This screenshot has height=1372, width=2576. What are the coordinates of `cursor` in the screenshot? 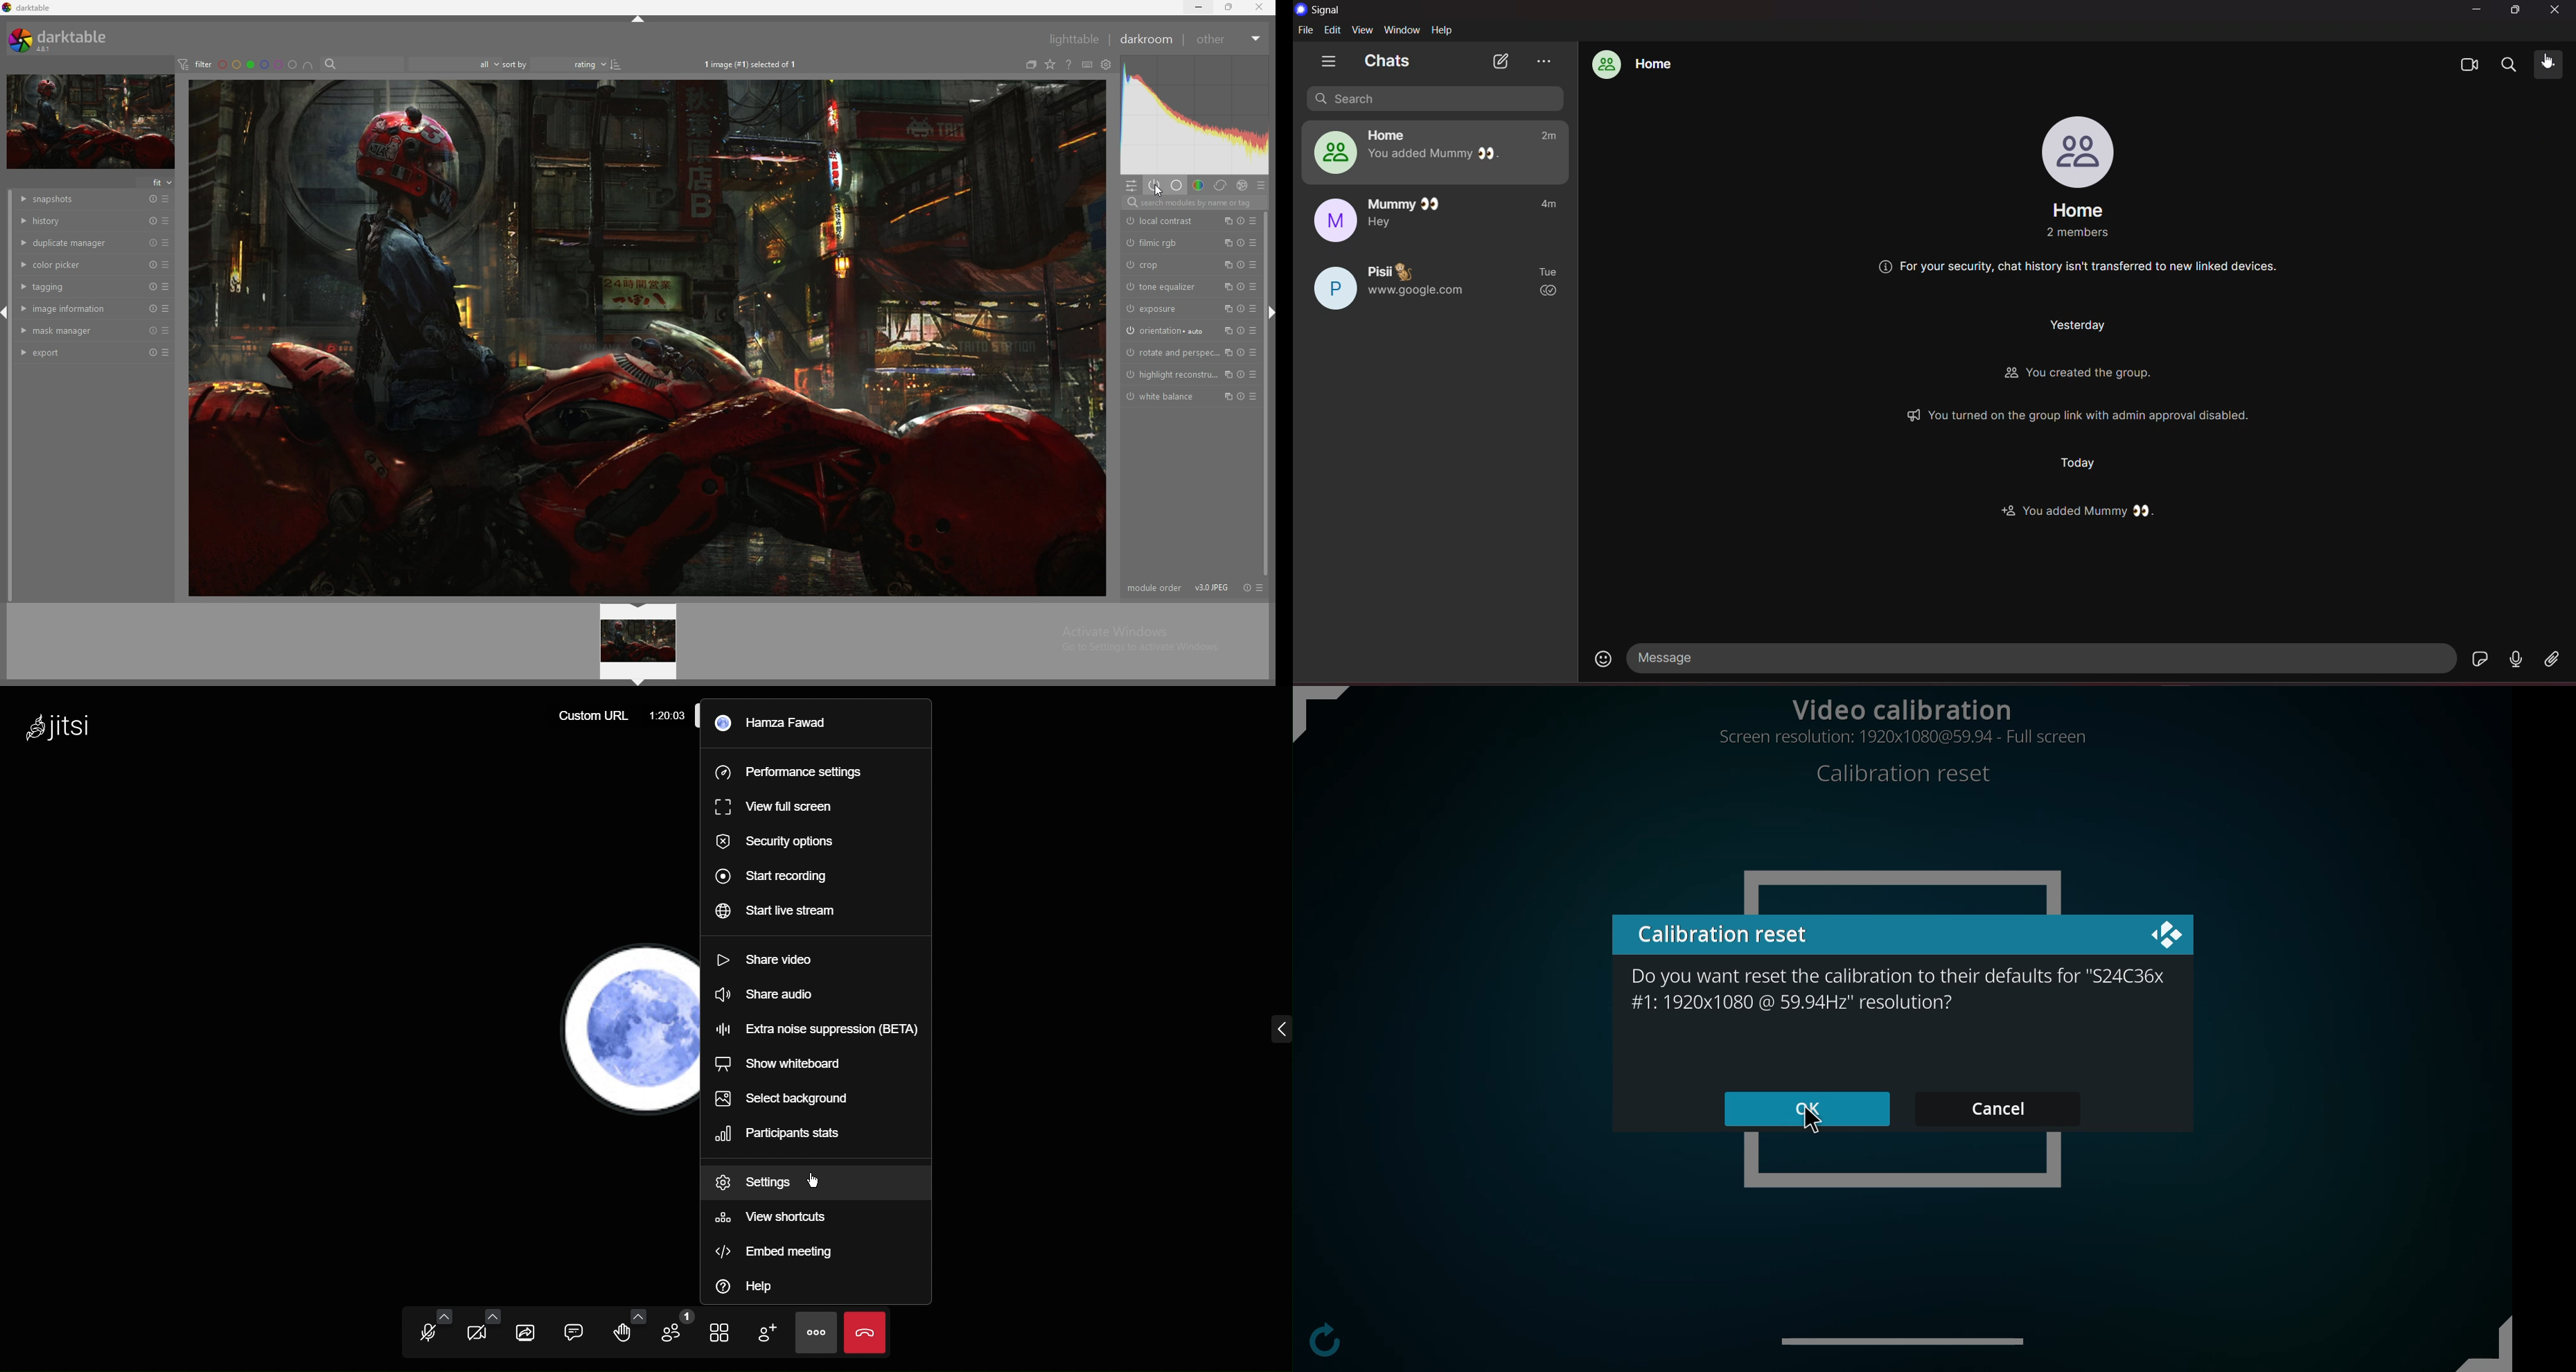 It's located at (1814, 1125).